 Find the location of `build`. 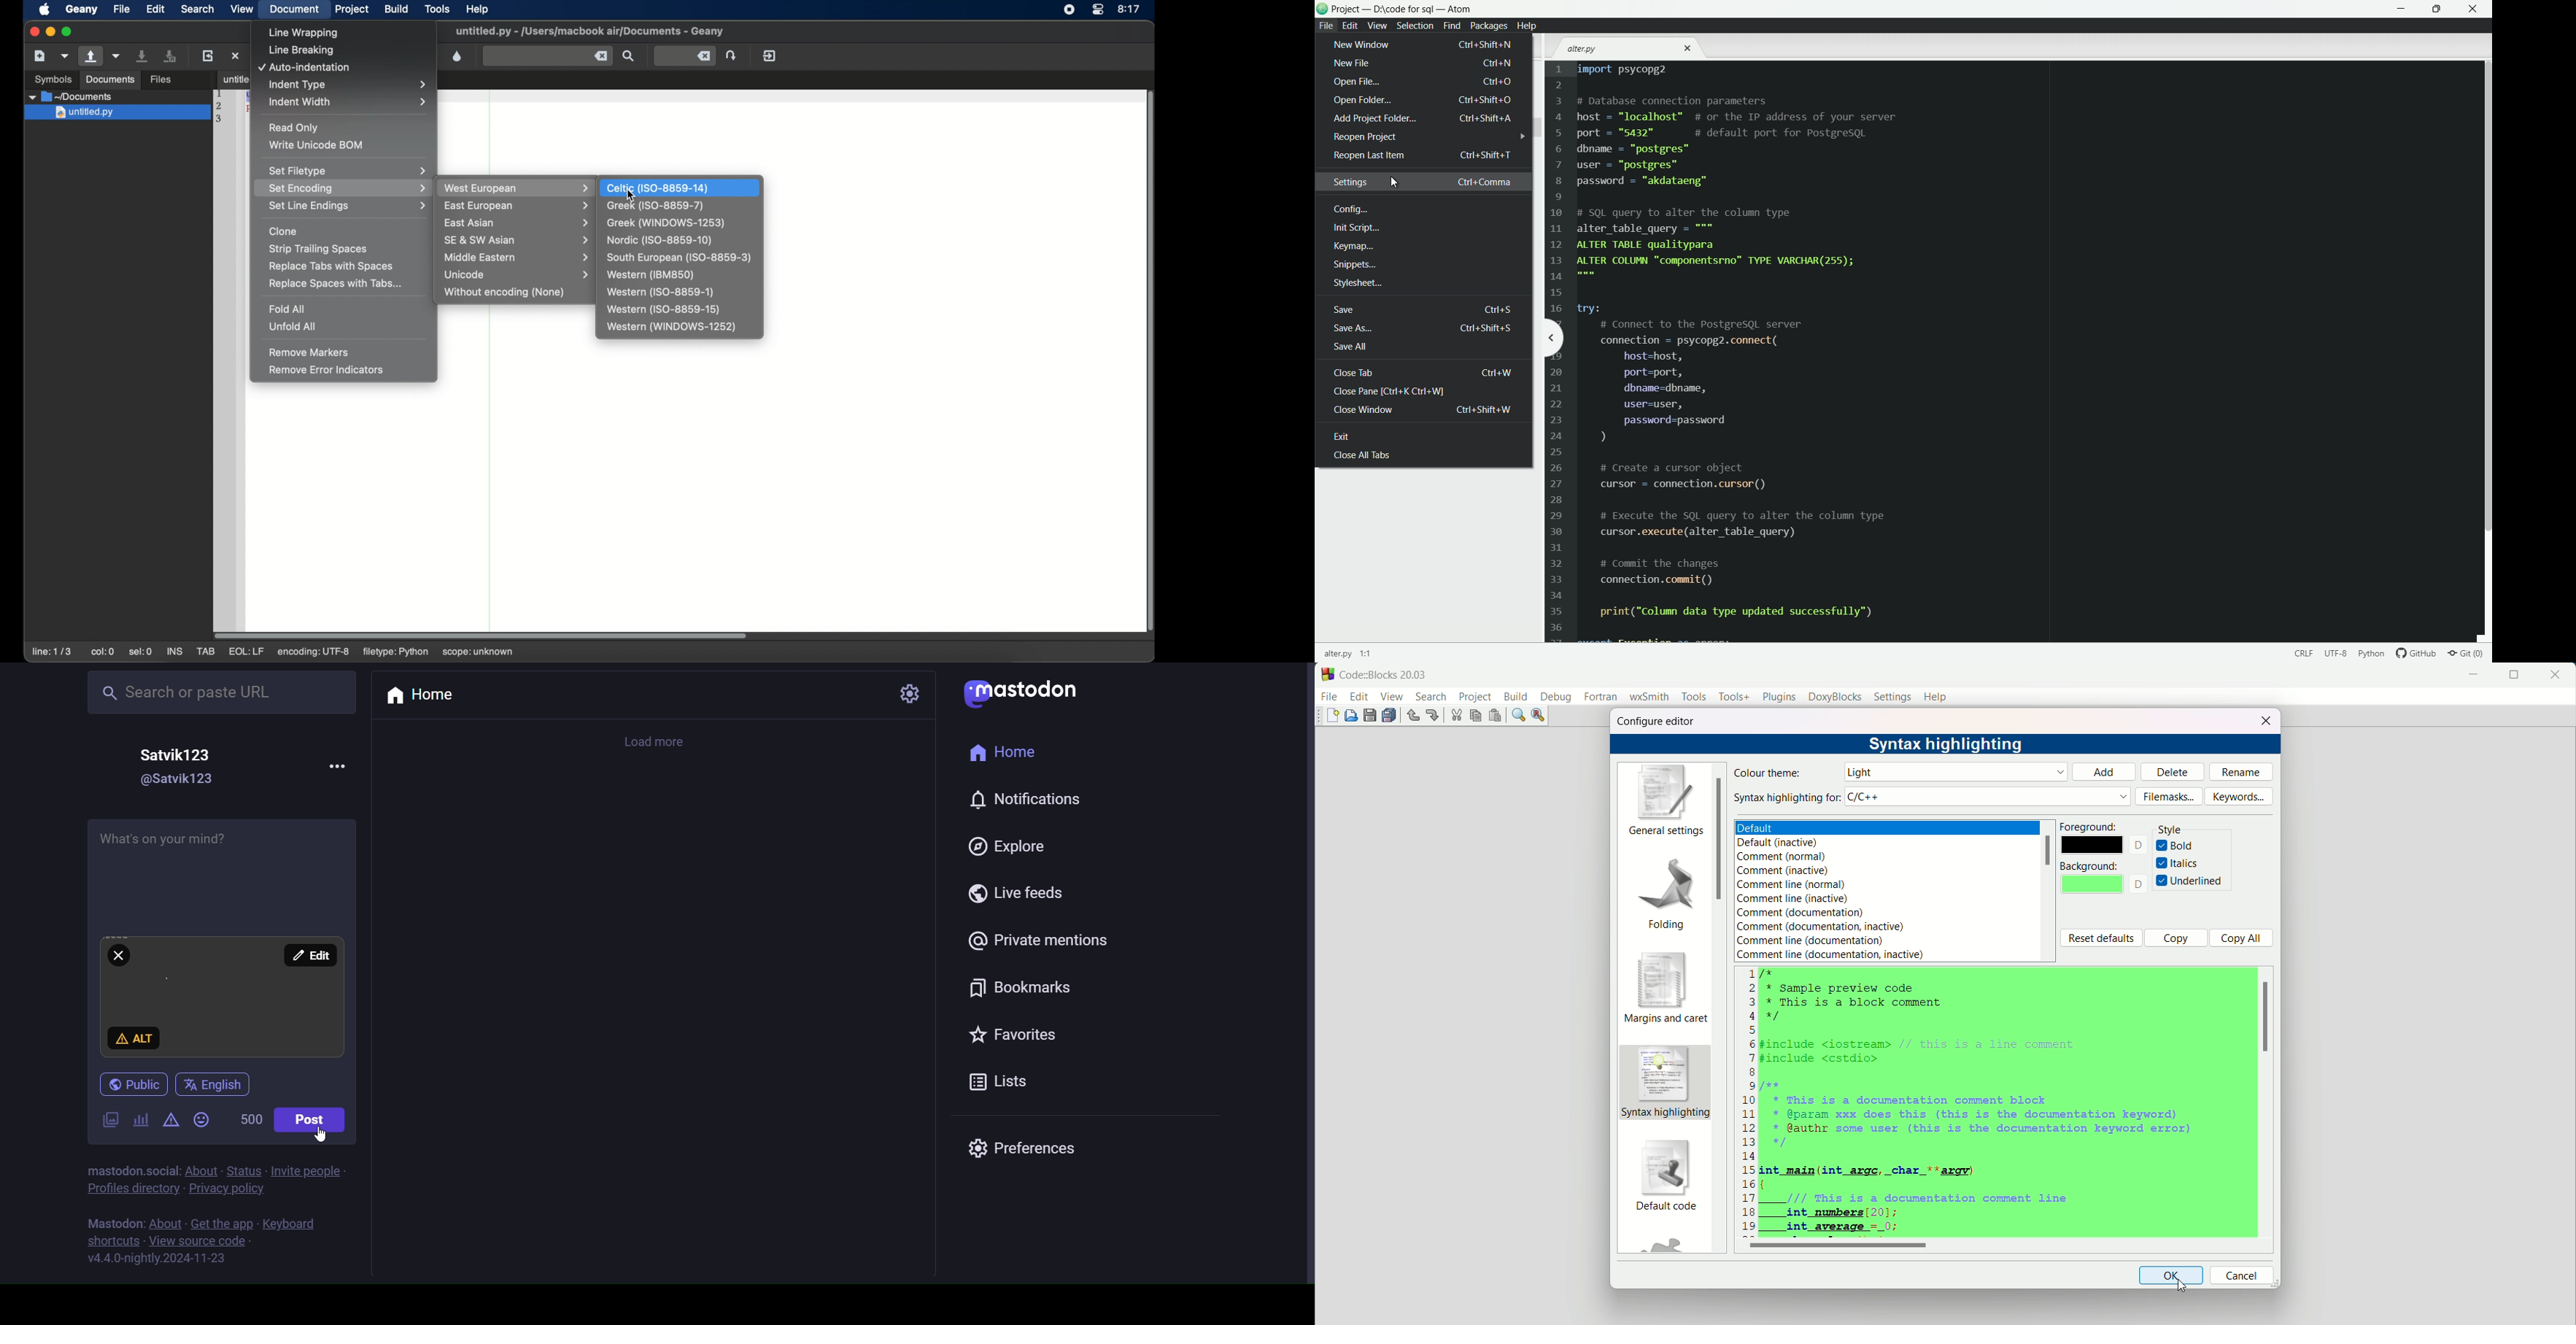

build is located at coordinates (1516, 696).